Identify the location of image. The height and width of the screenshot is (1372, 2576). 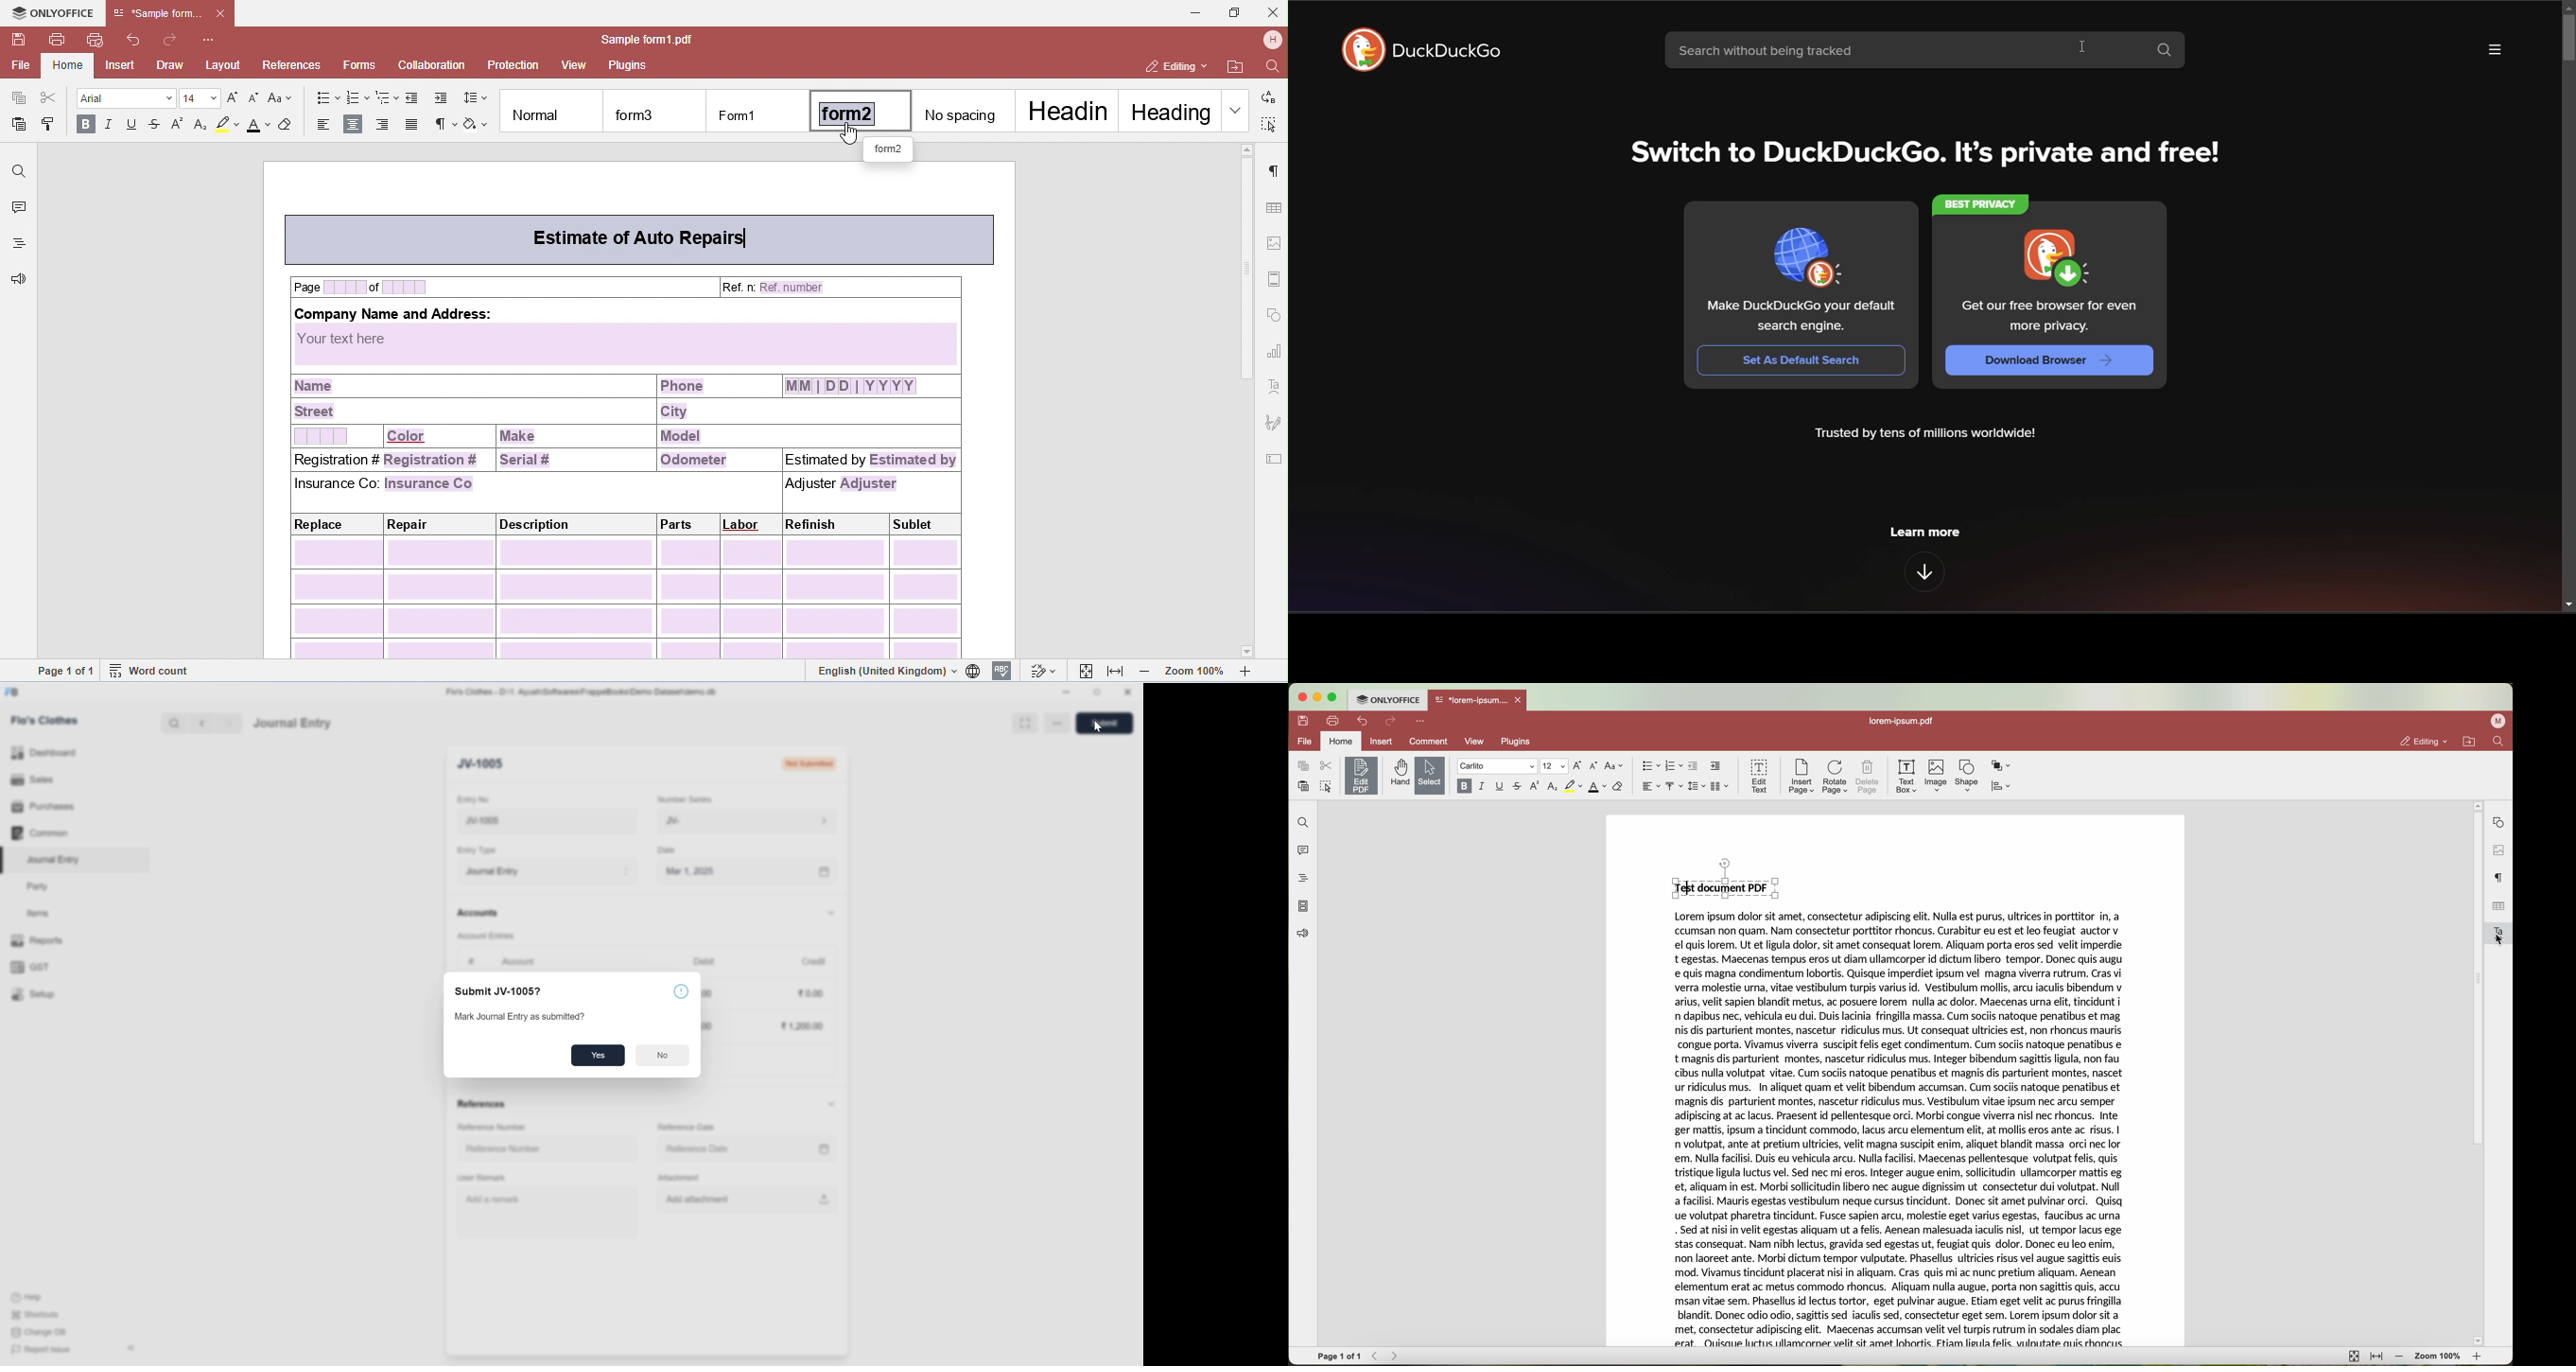
(1937, 776).